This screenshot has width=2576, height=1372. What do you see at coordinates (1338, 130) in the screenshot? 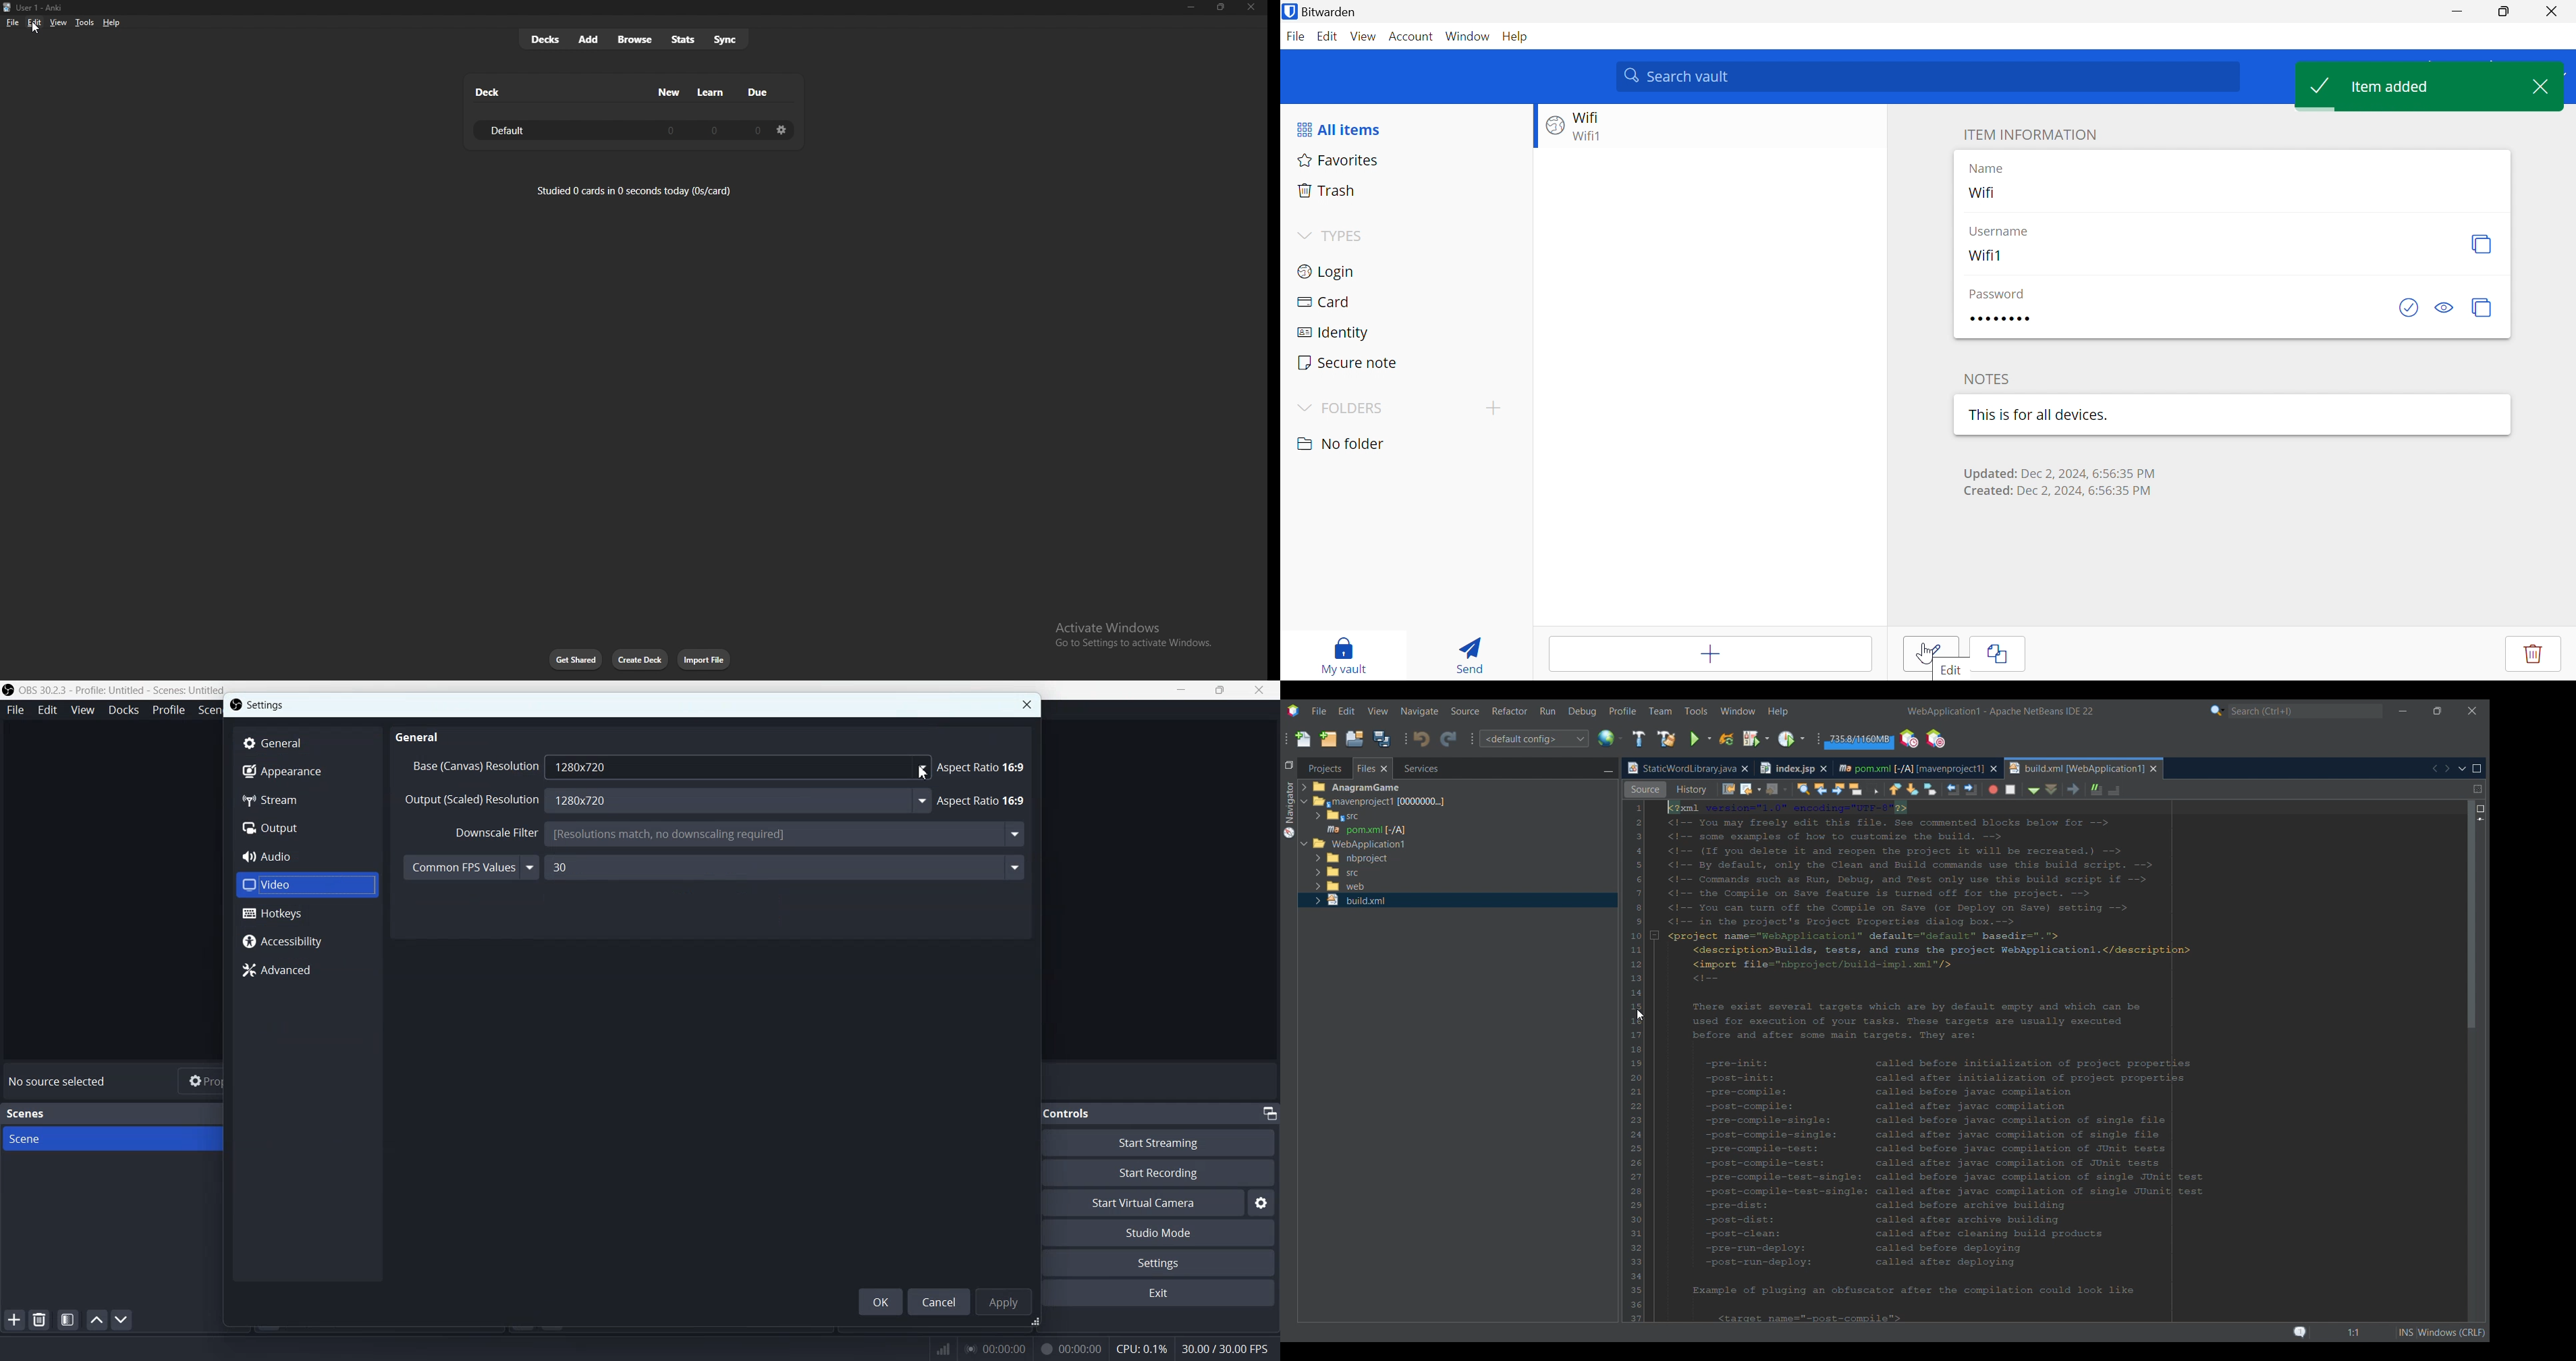
I see `All items` at bounding box center [1338, 130].